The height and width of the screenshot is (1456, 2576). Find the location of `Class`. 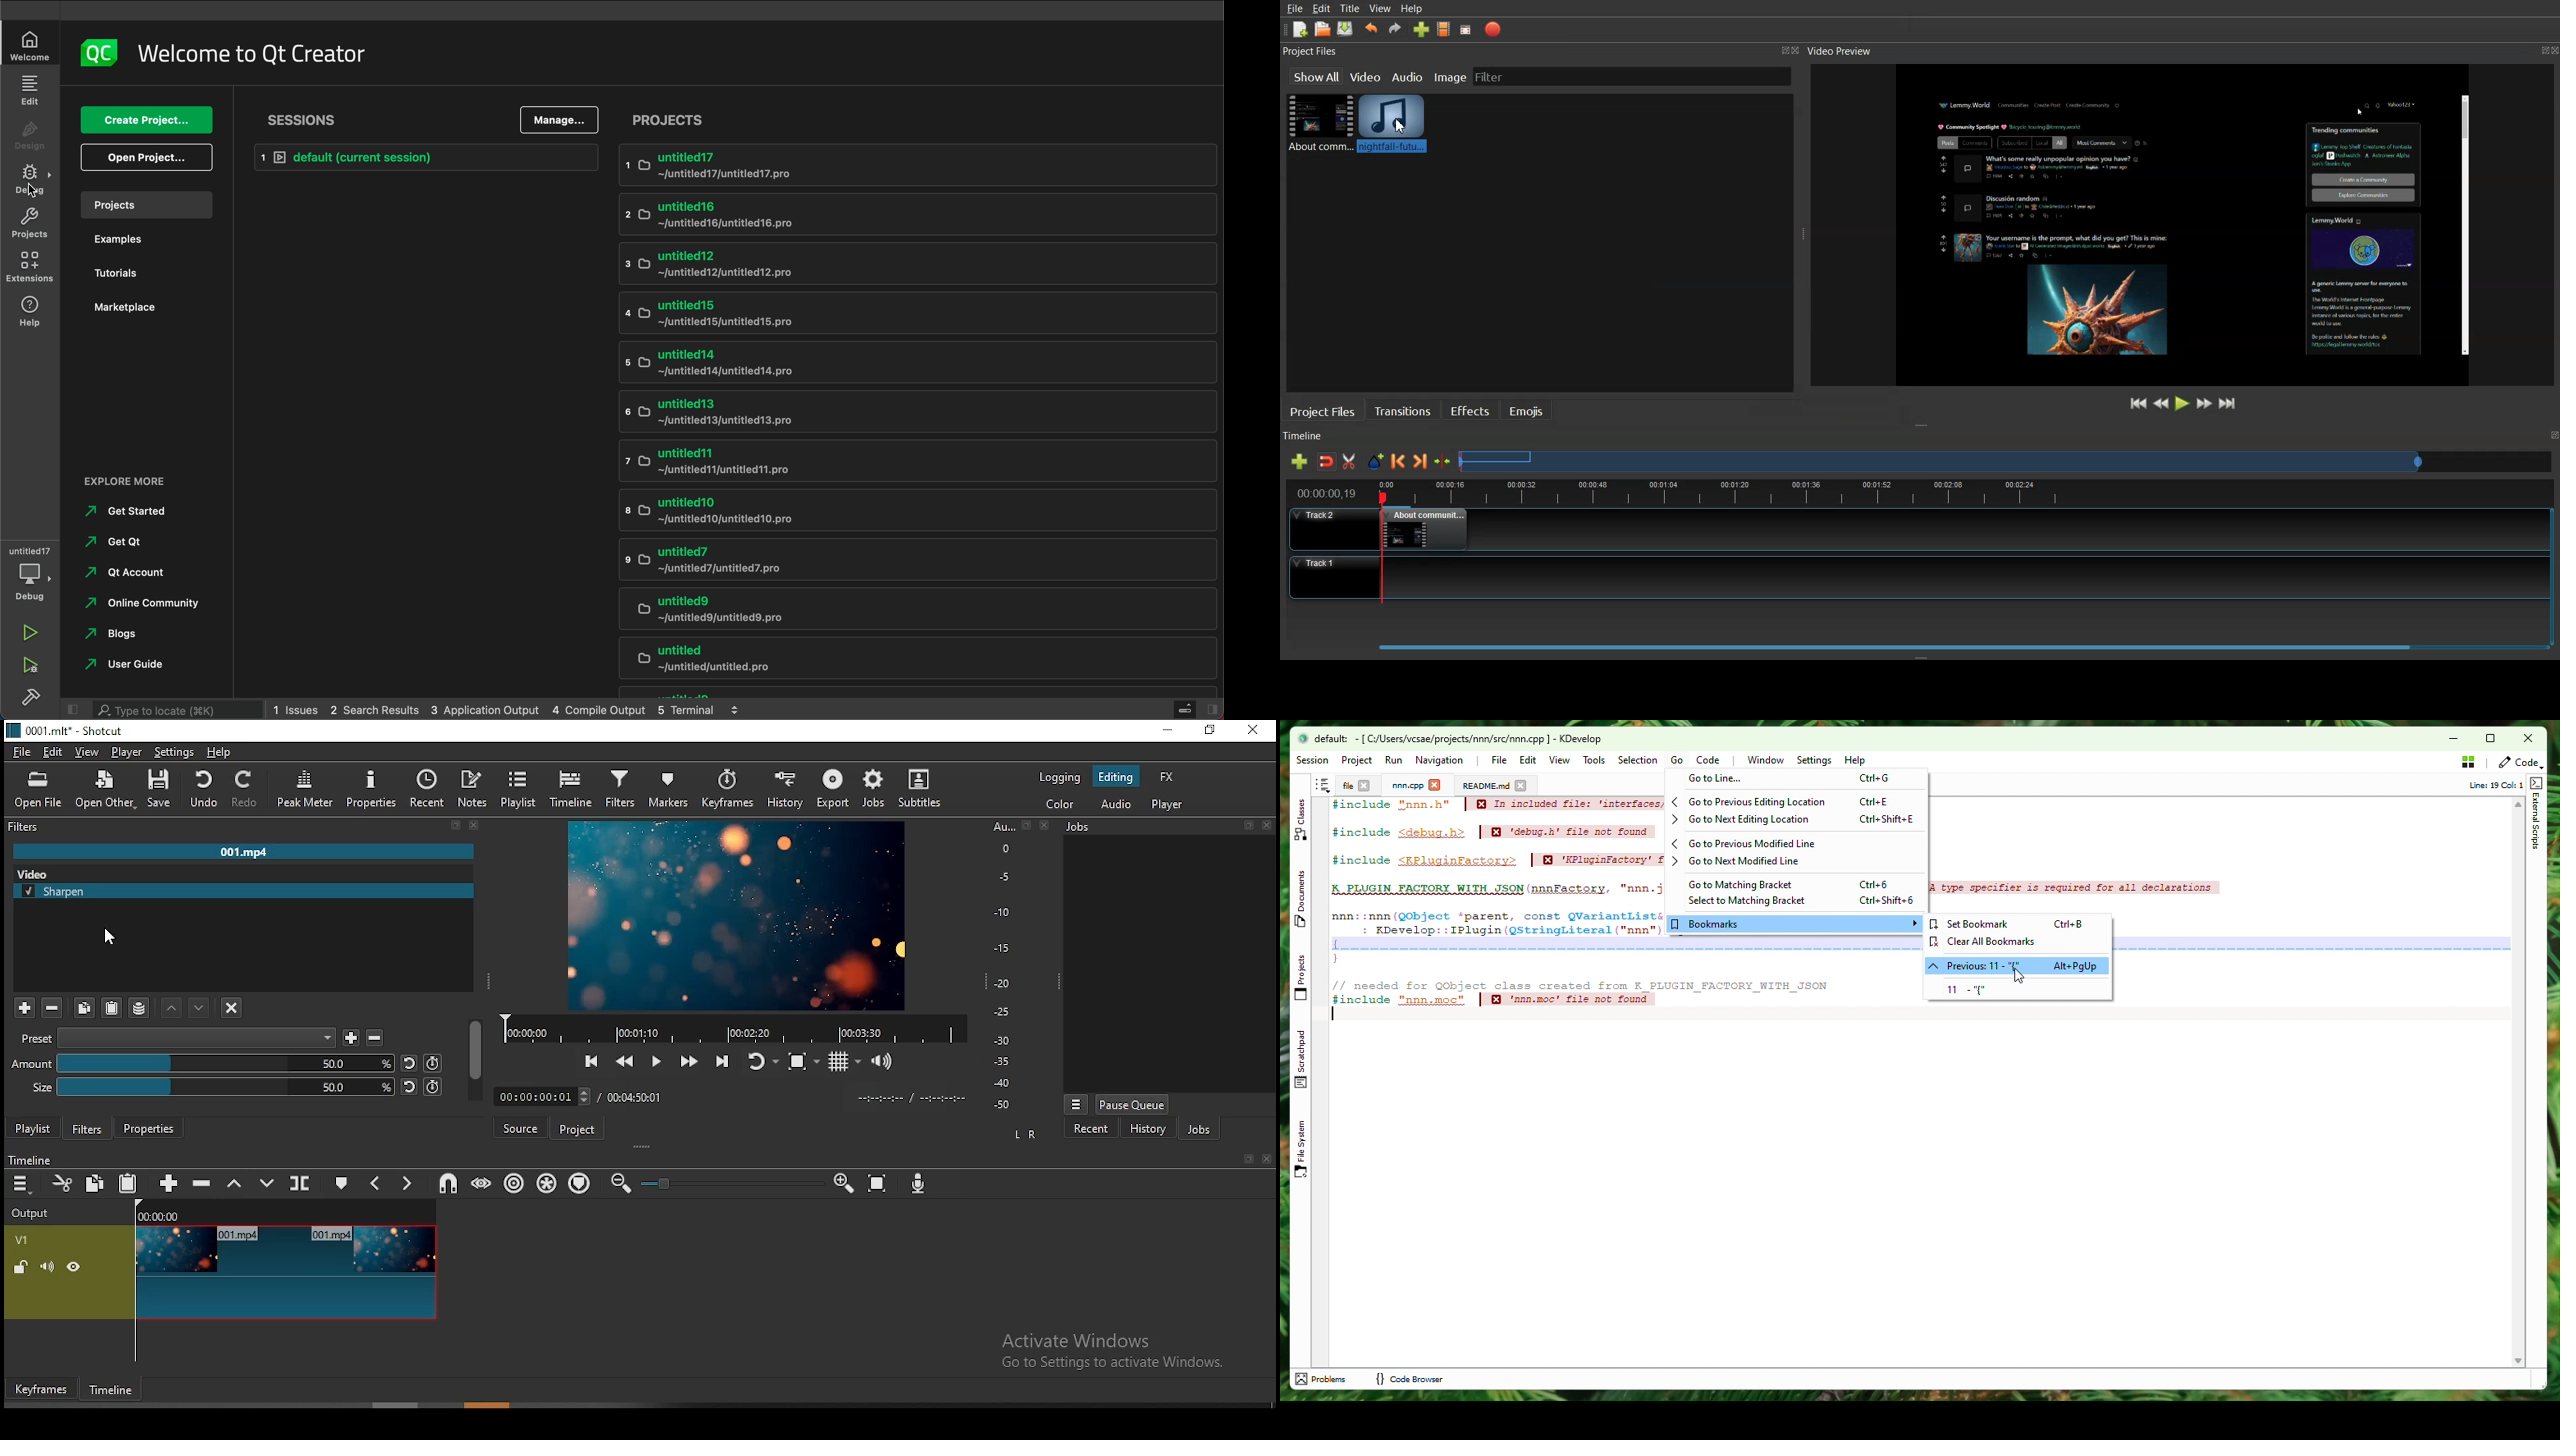

Class is located at coordinates (1302, 822).